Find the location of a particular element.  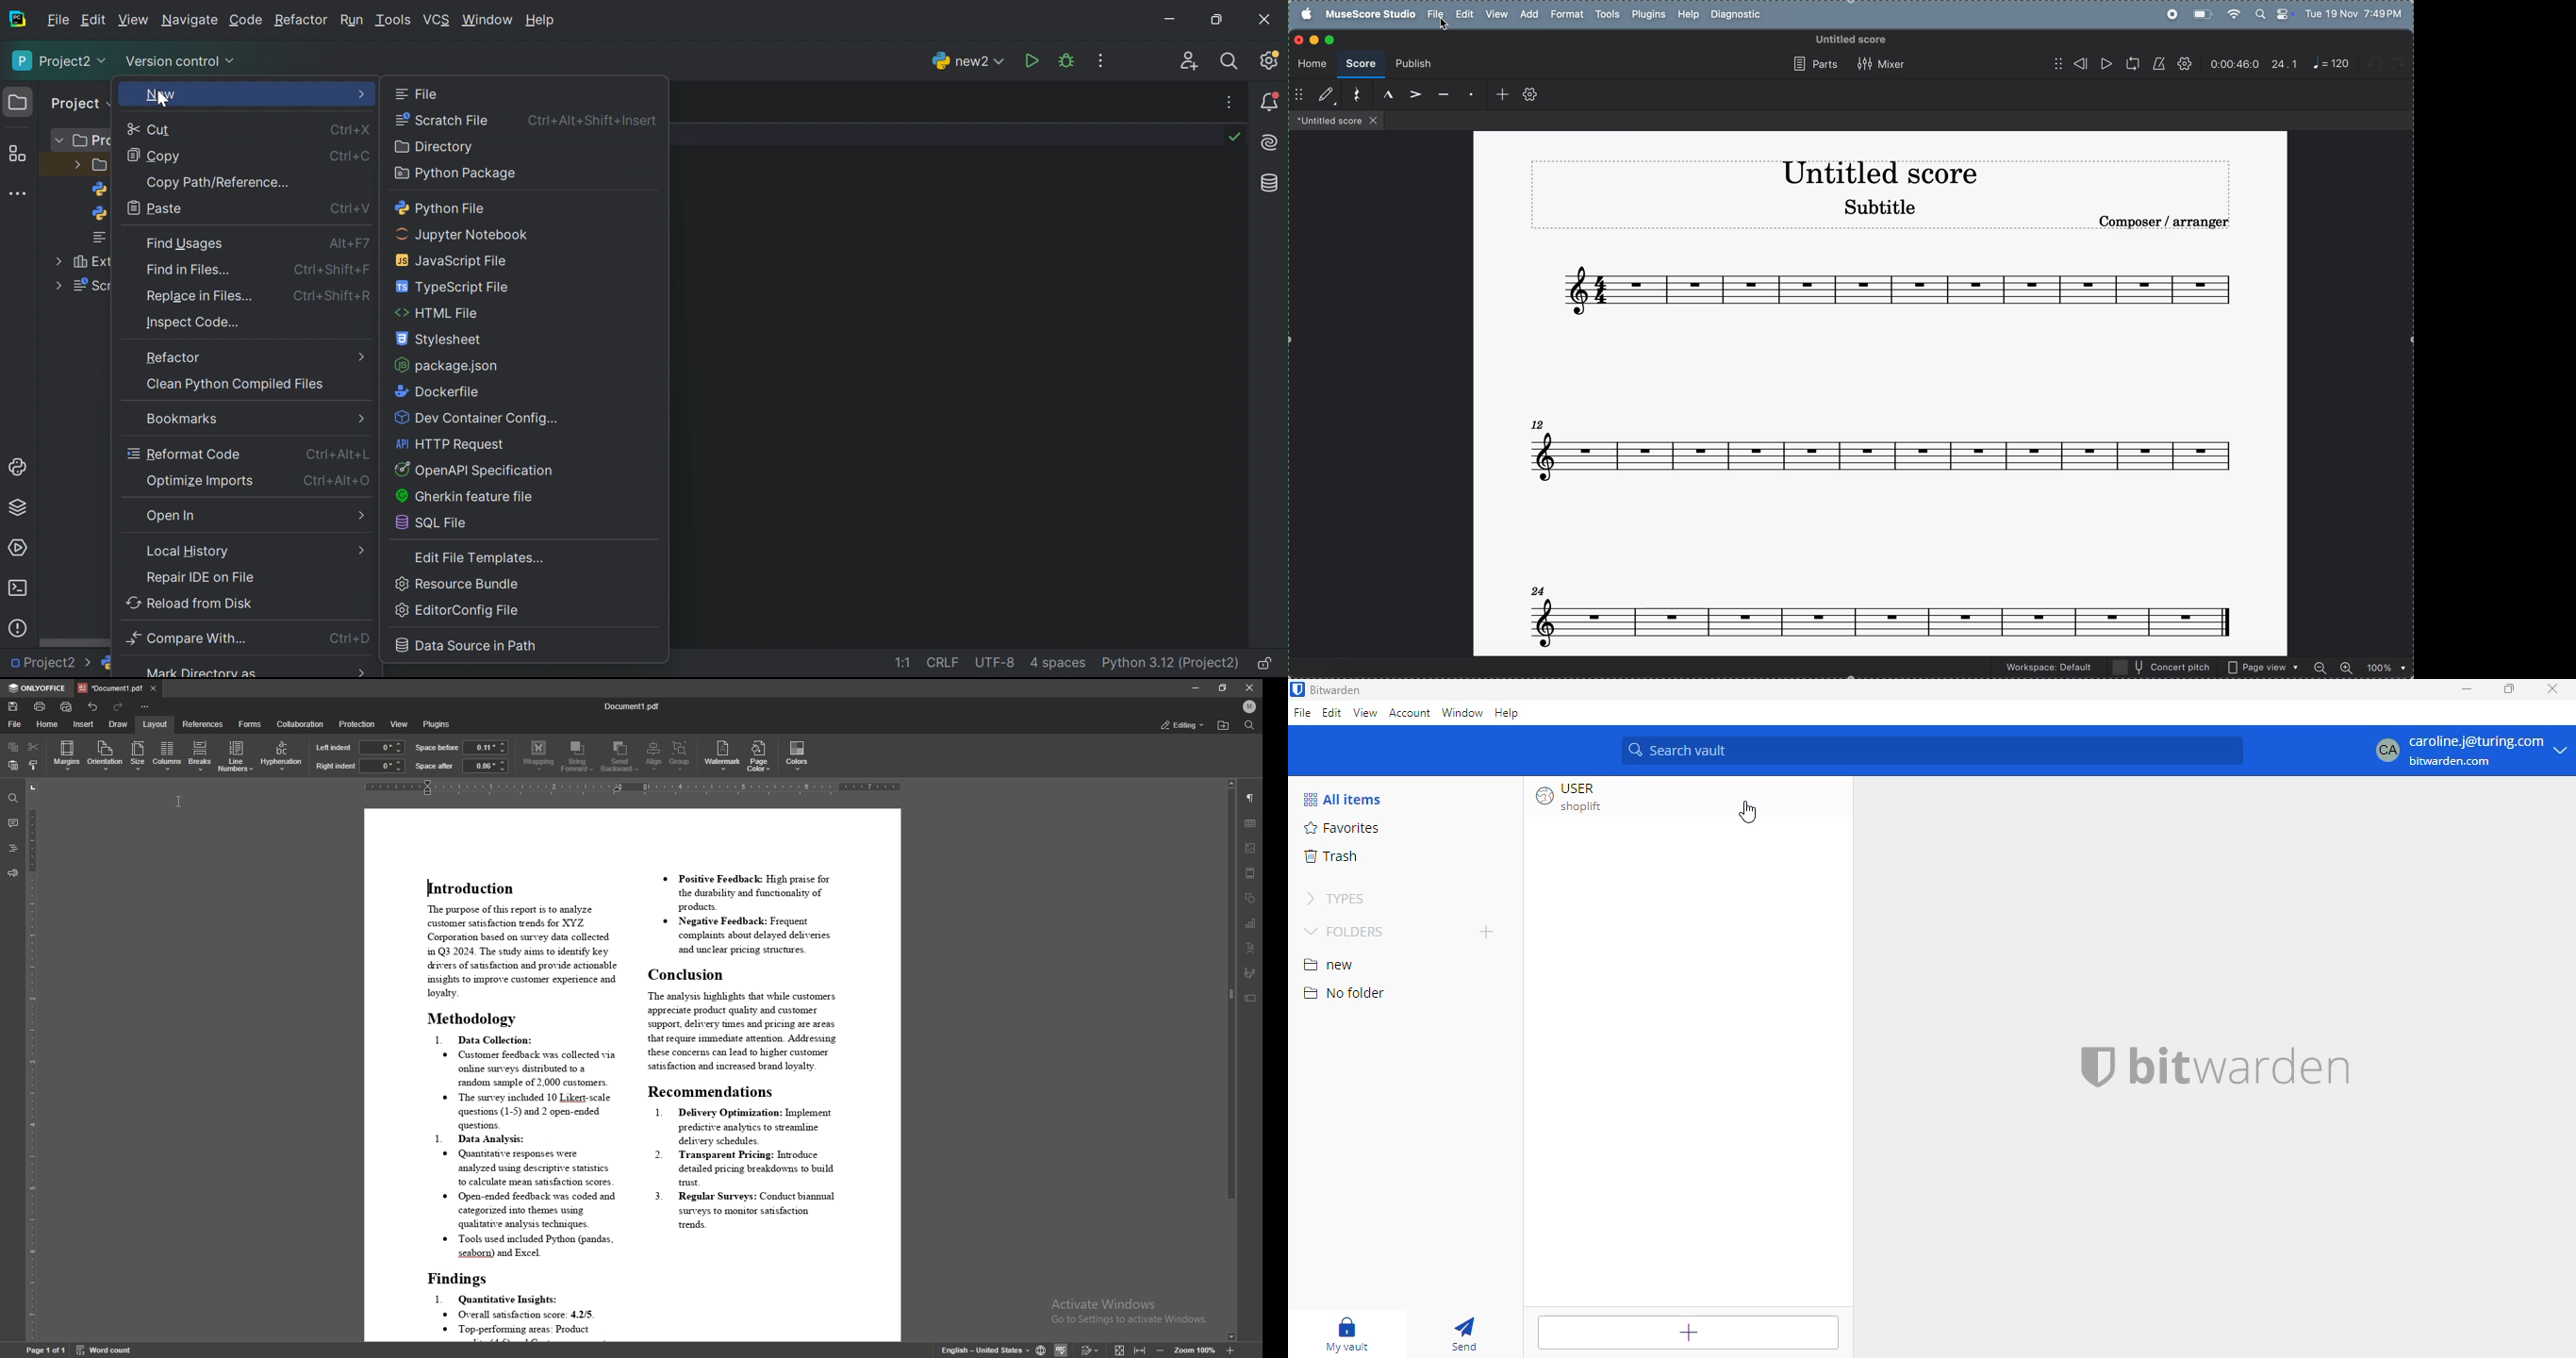

Scratch file is located at coordinates (442, 120).